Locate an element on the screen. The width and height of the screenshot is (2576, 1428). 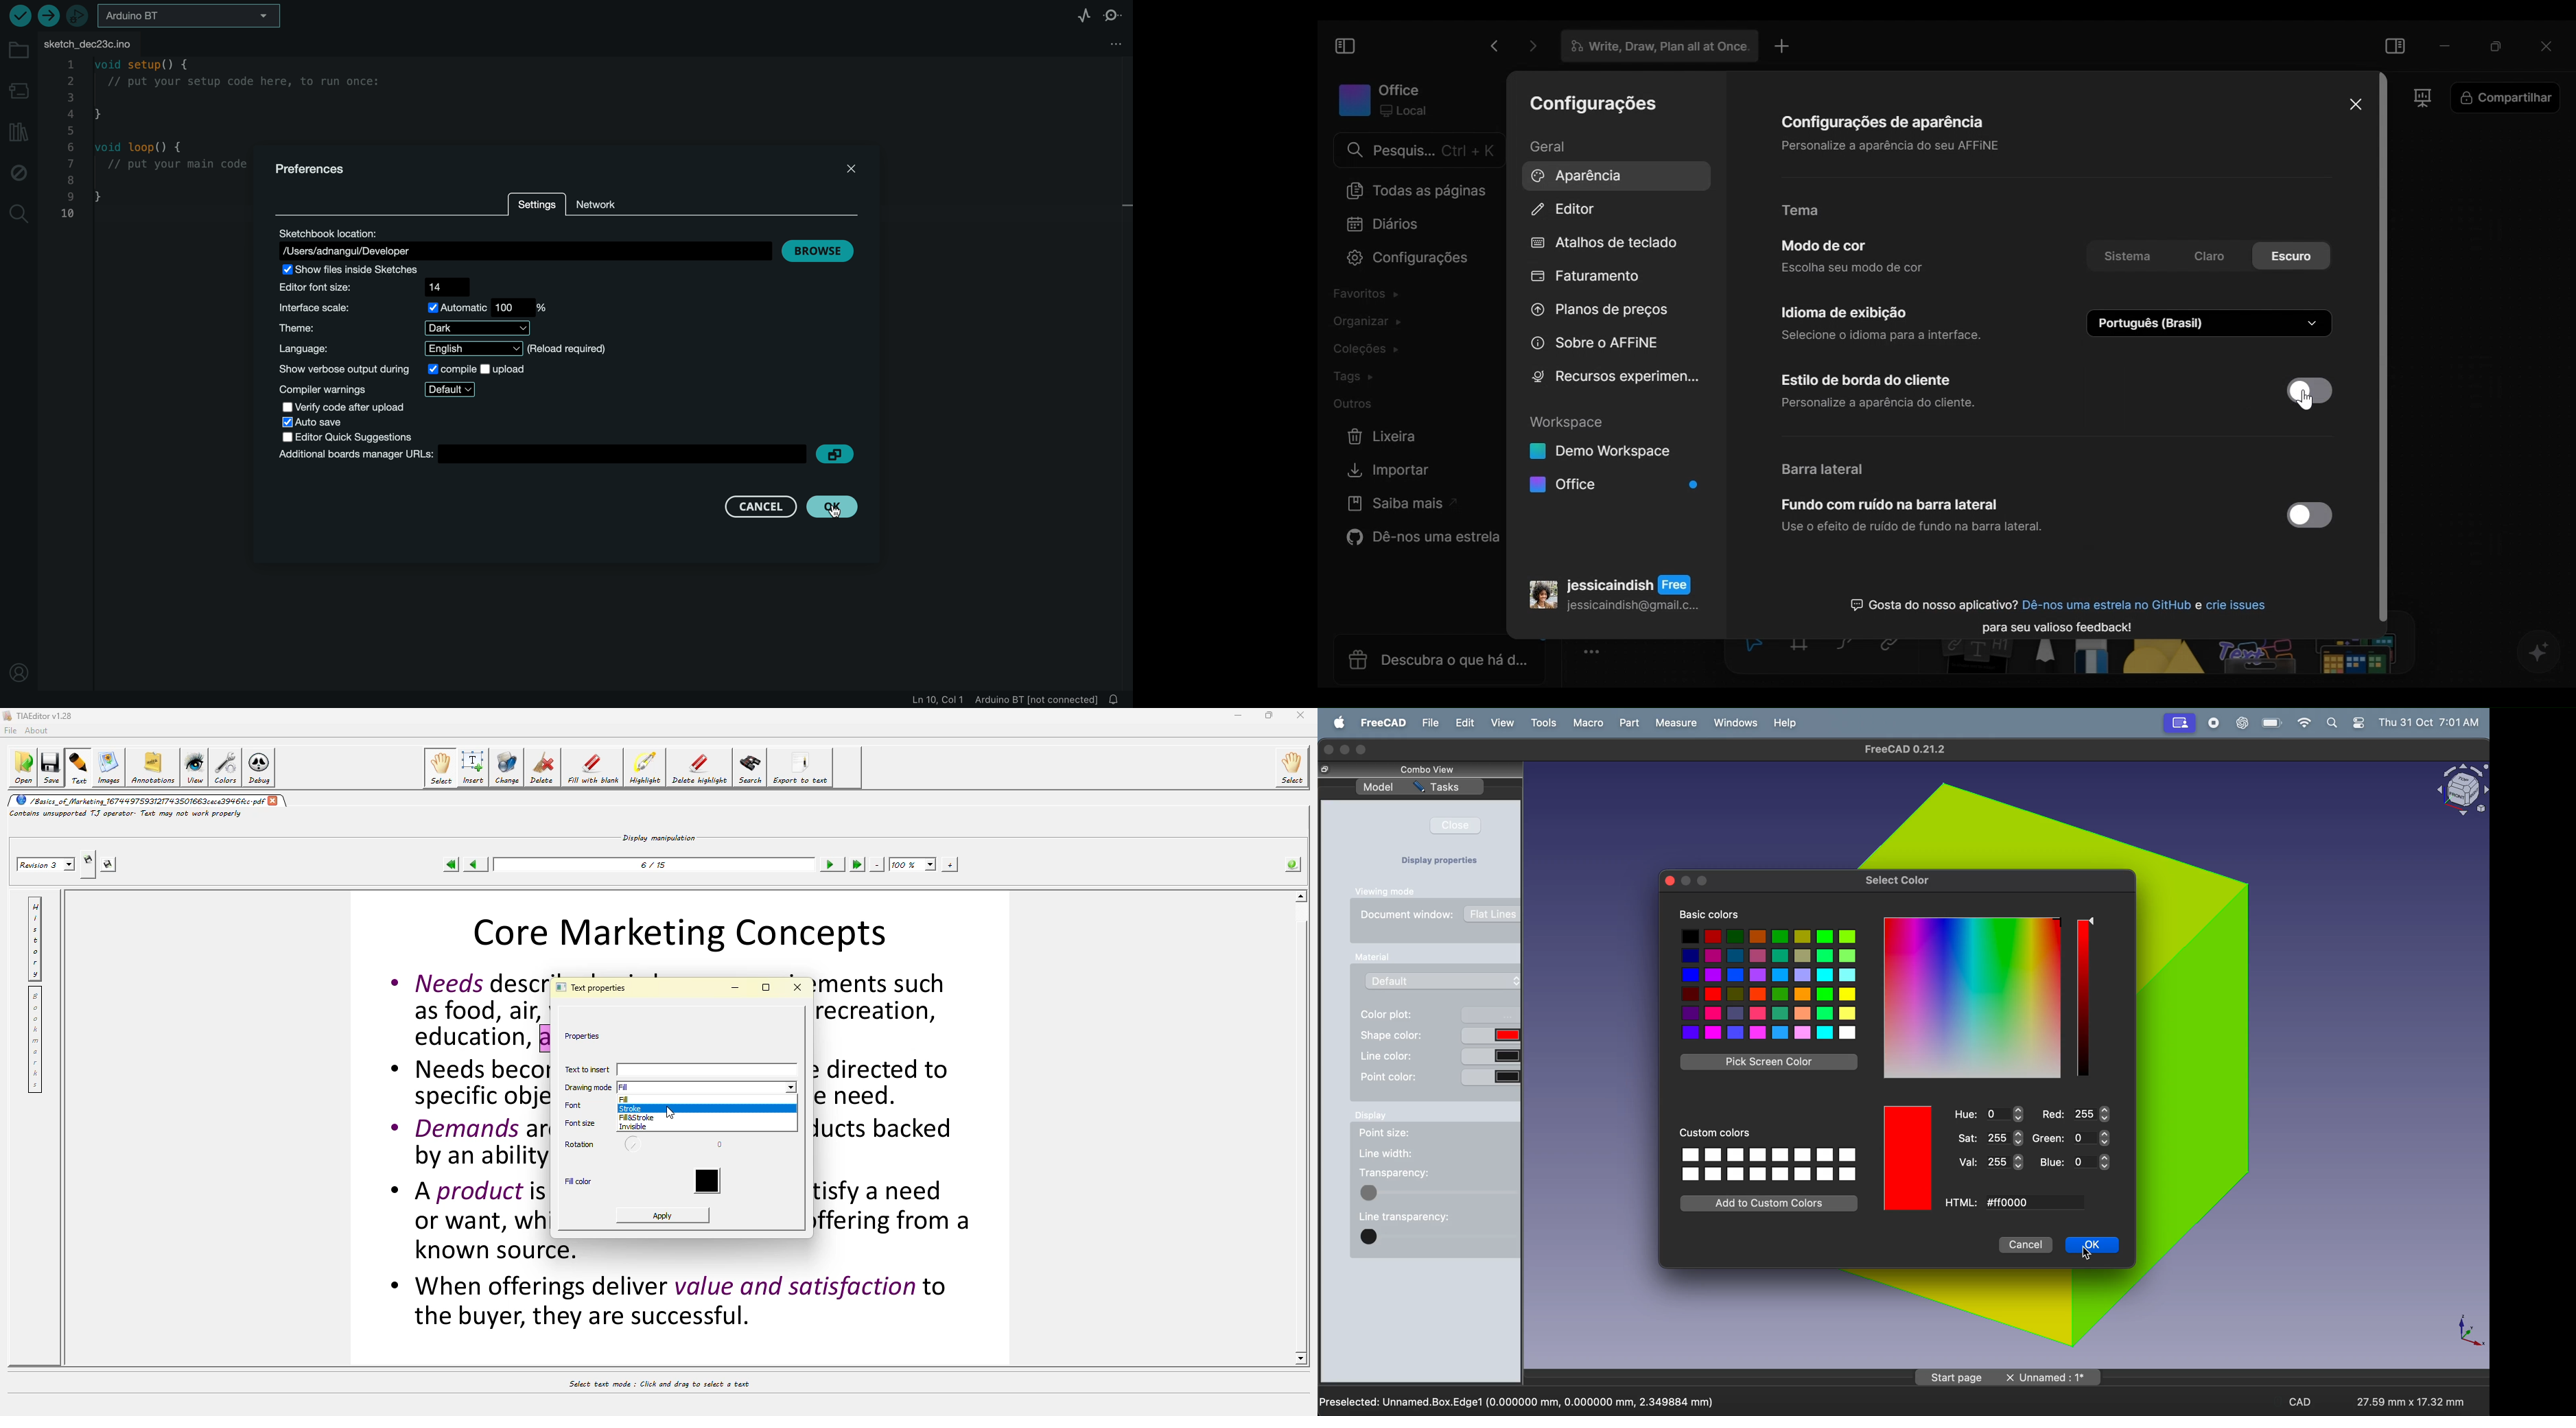
Experimental features is located at coordinates (1615, 376).